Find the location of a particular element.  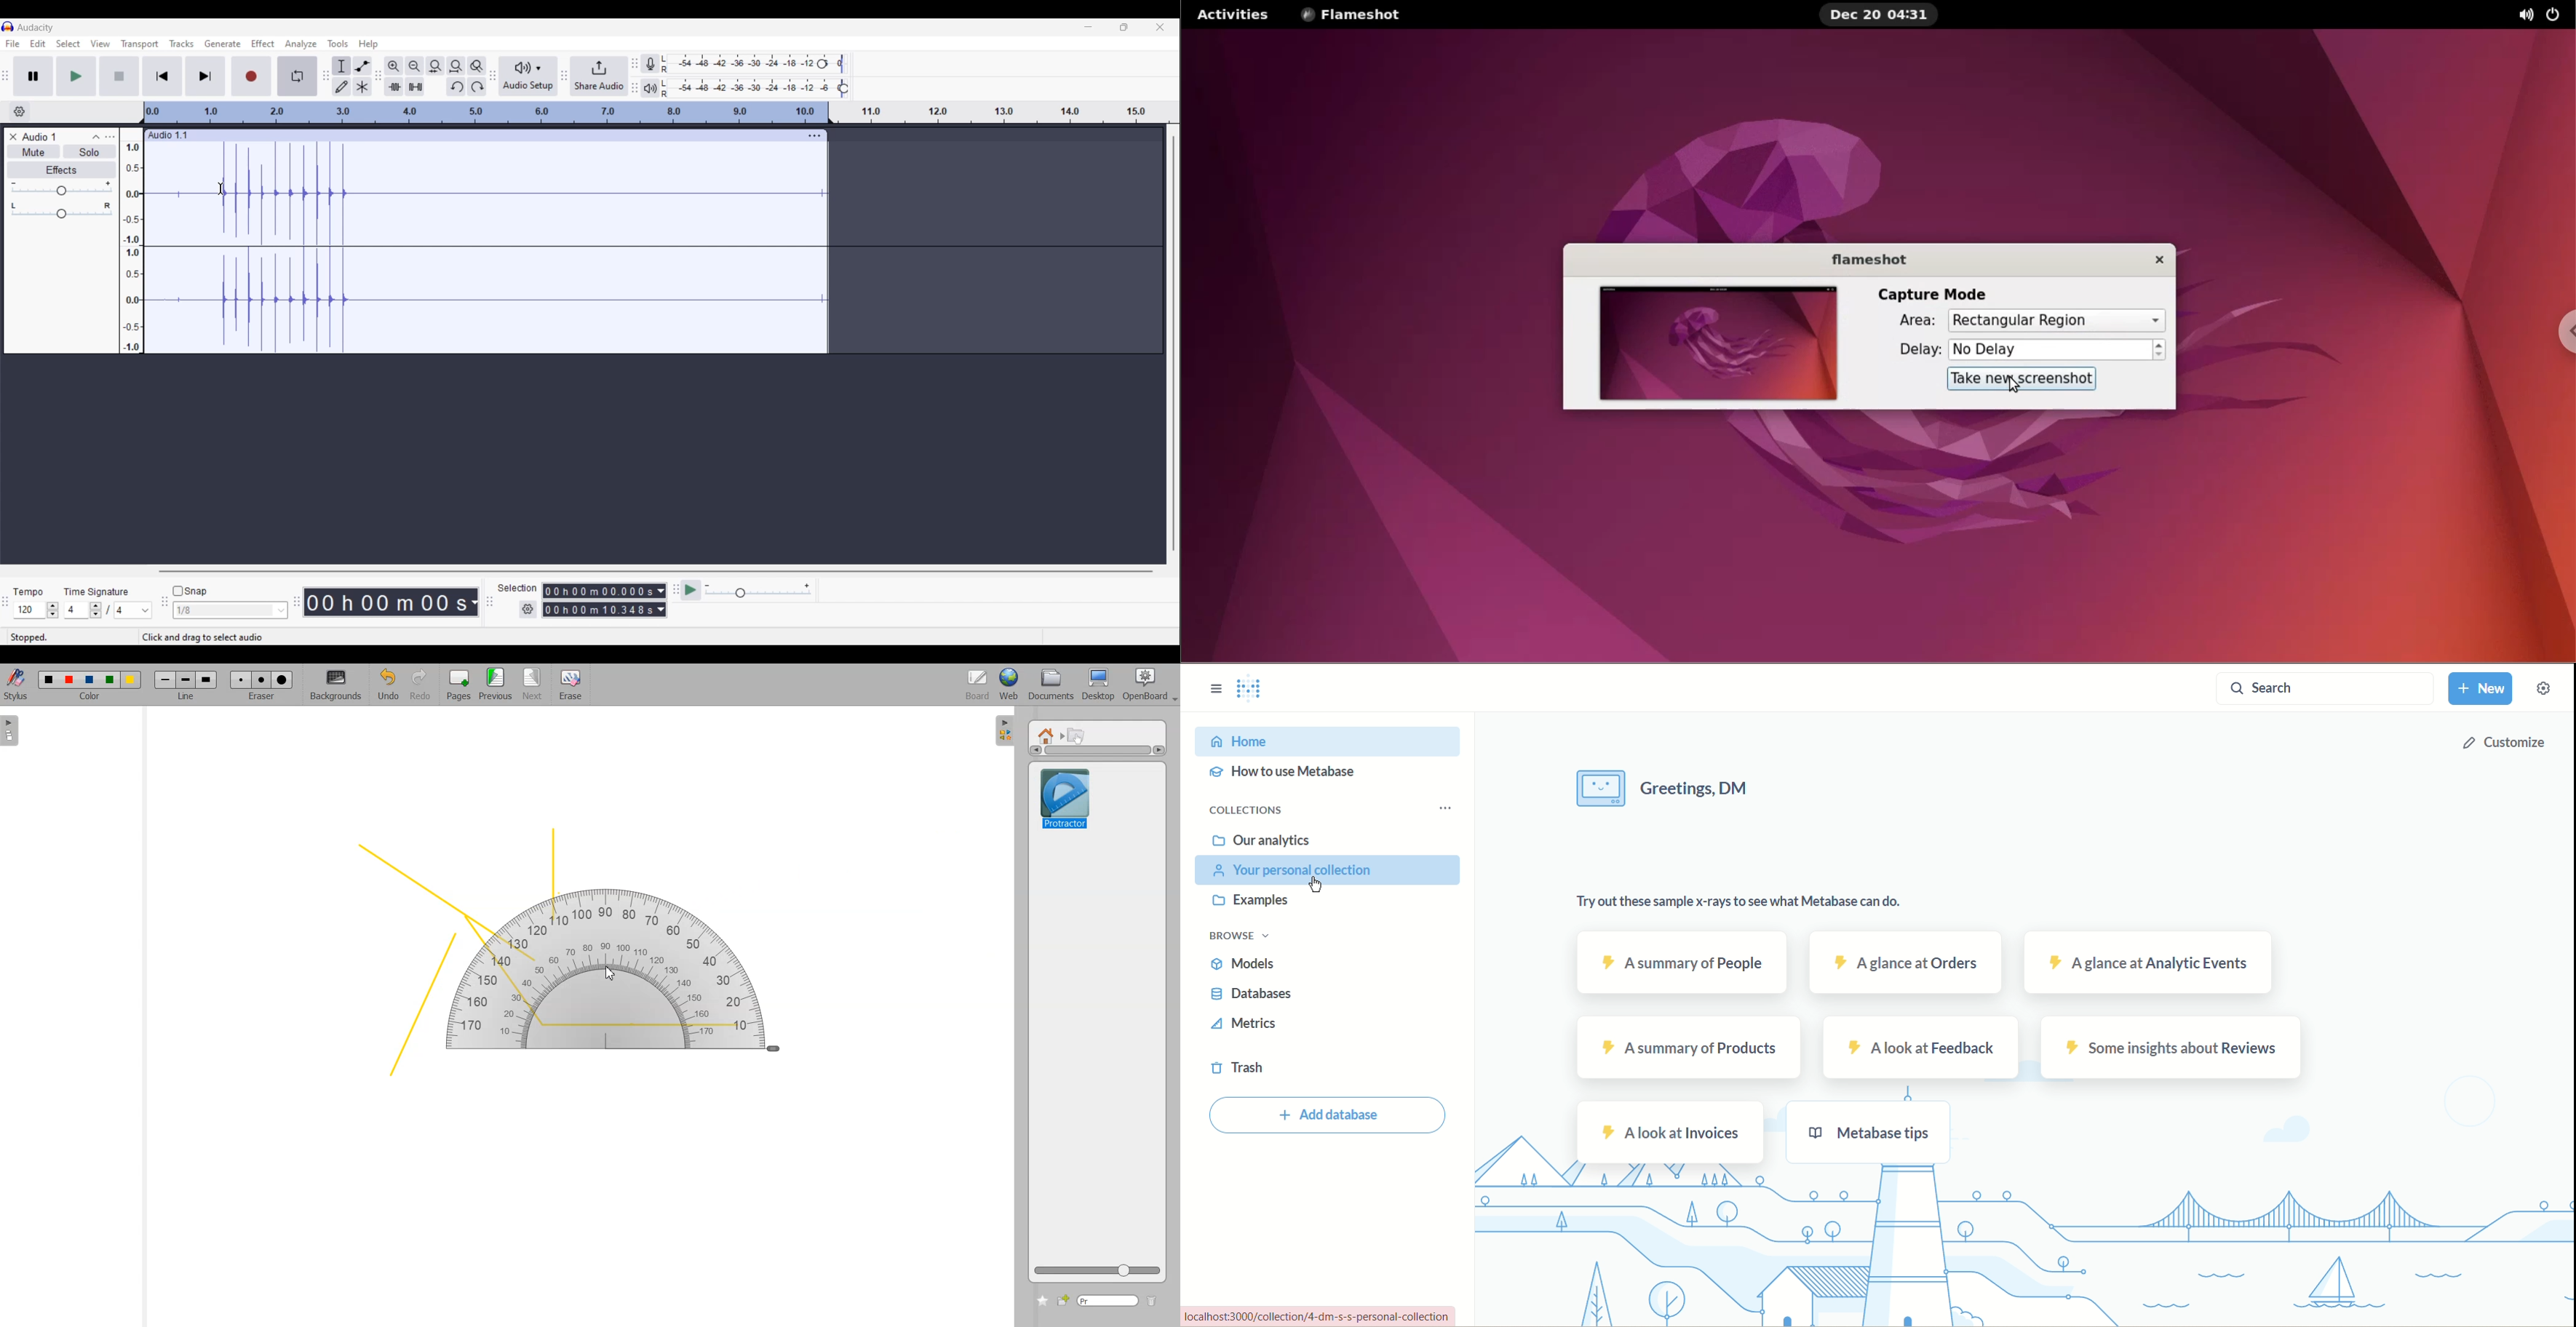

Minimum gain is located at coordinates (13, 183).